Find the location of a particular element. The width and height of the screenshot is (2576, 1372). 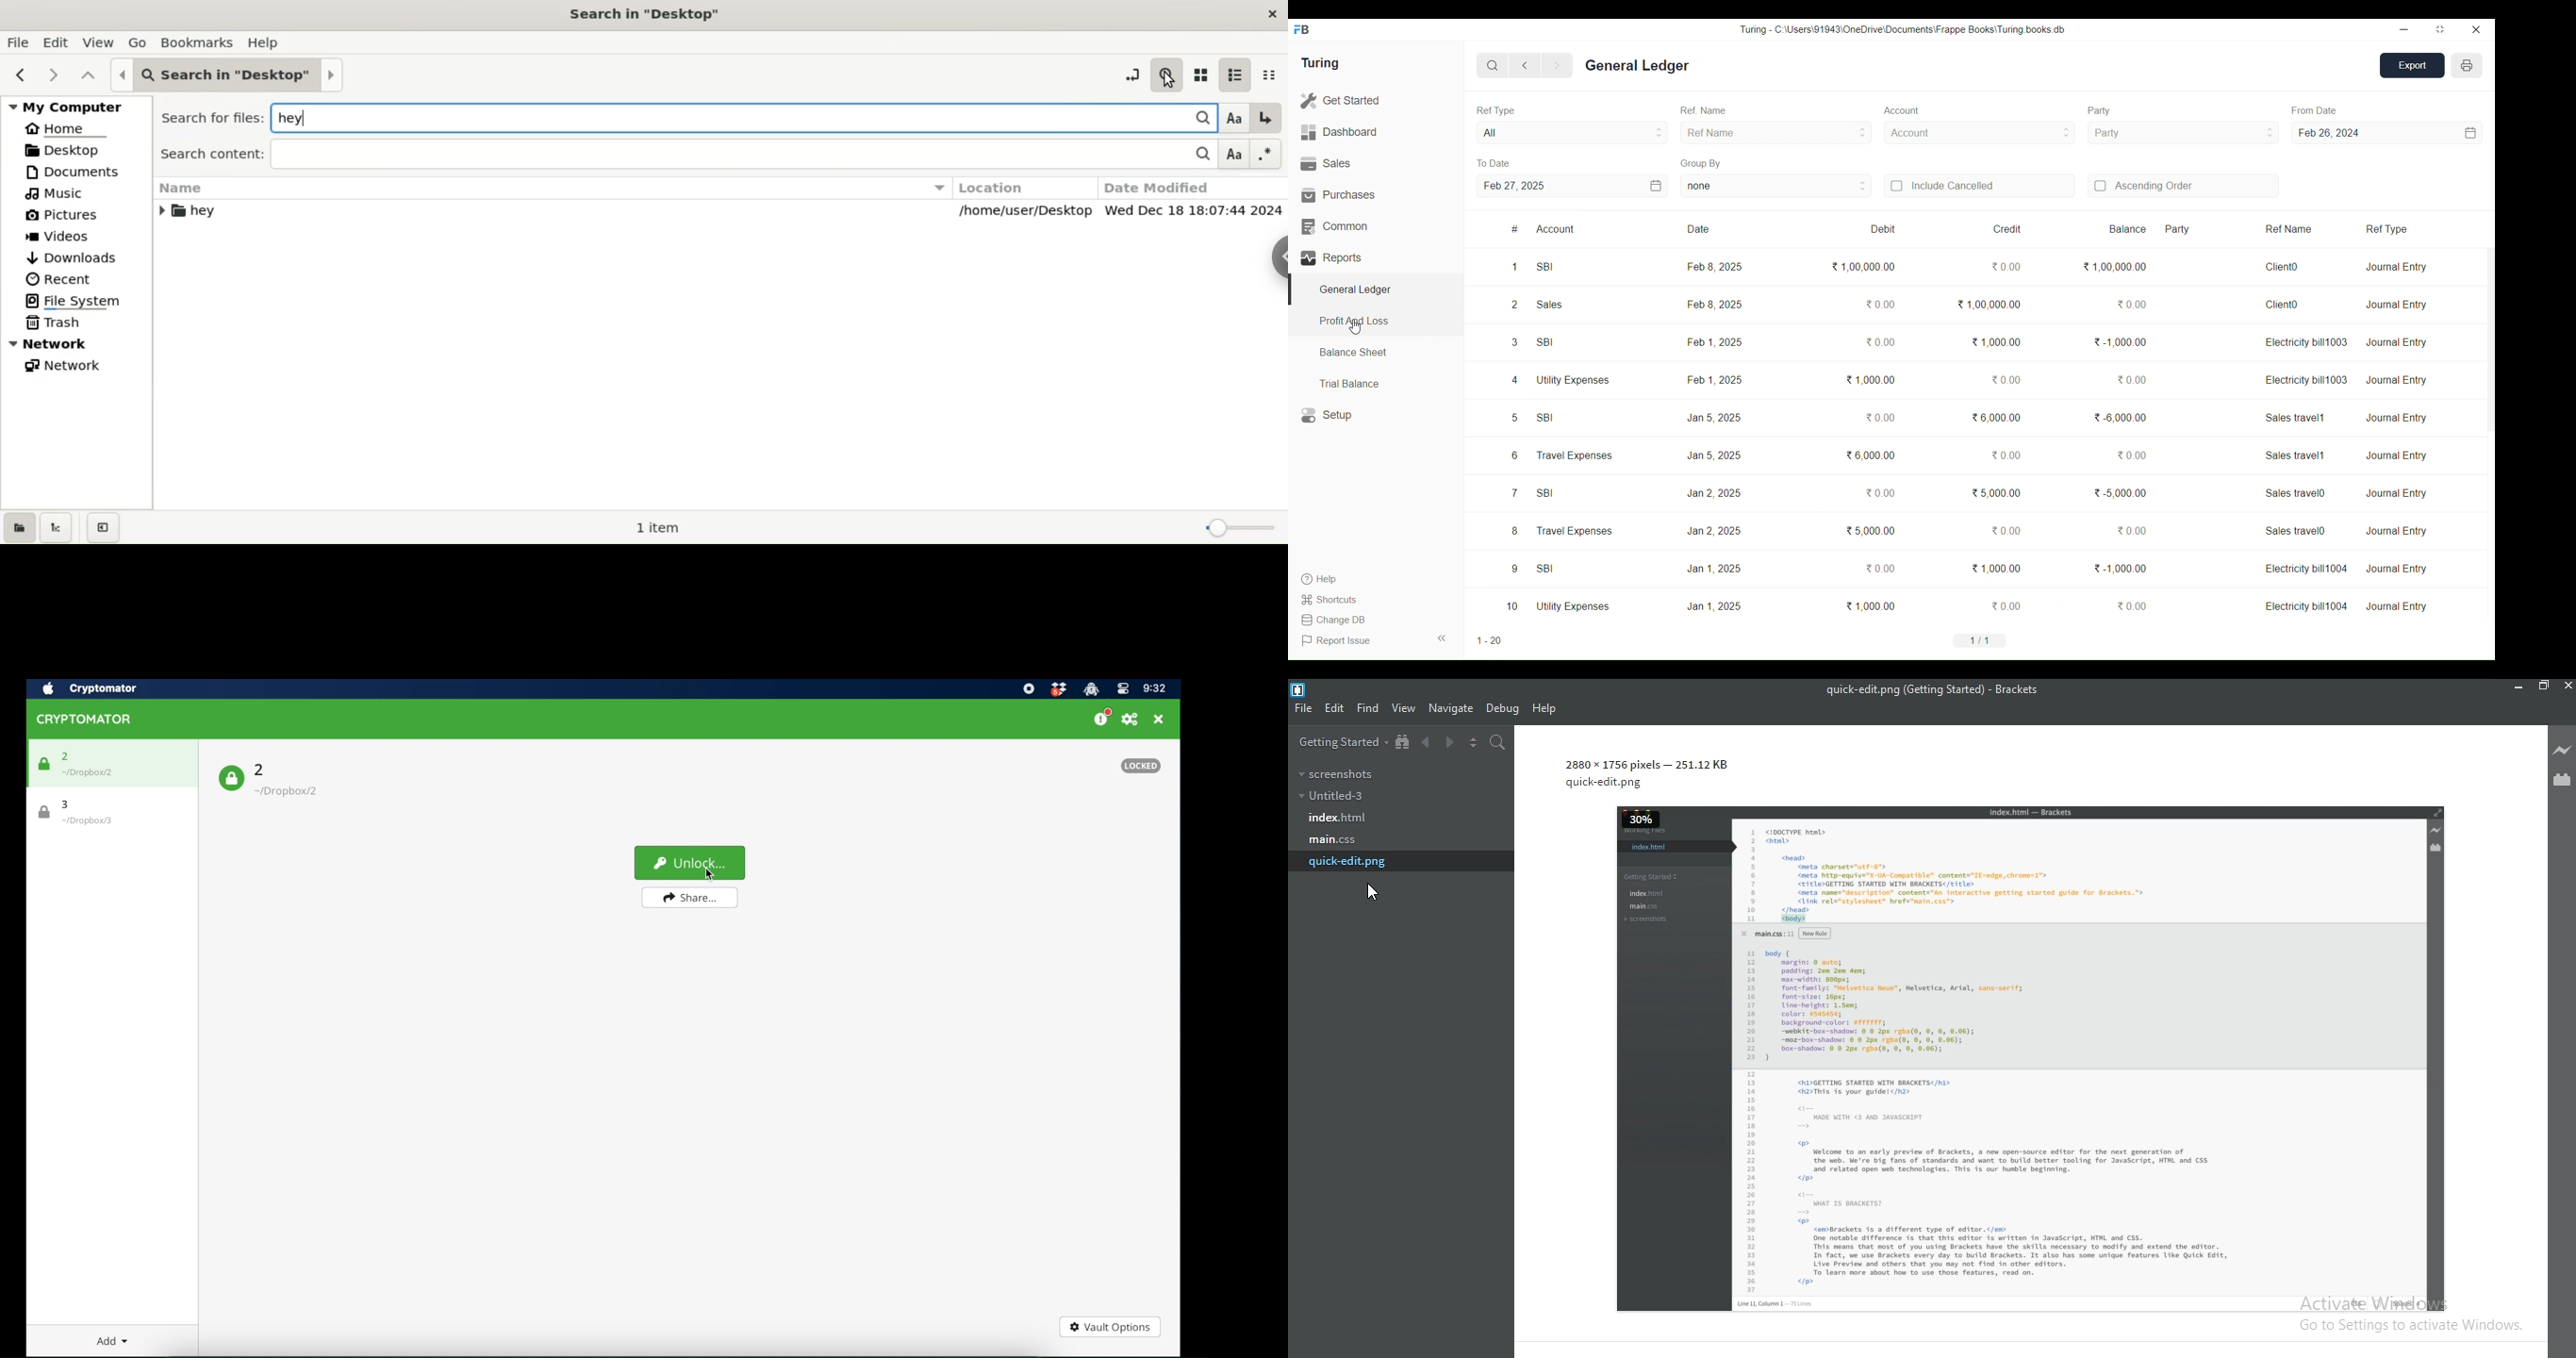

Feb 1, 2025 is located at coordinates (1715, 379).